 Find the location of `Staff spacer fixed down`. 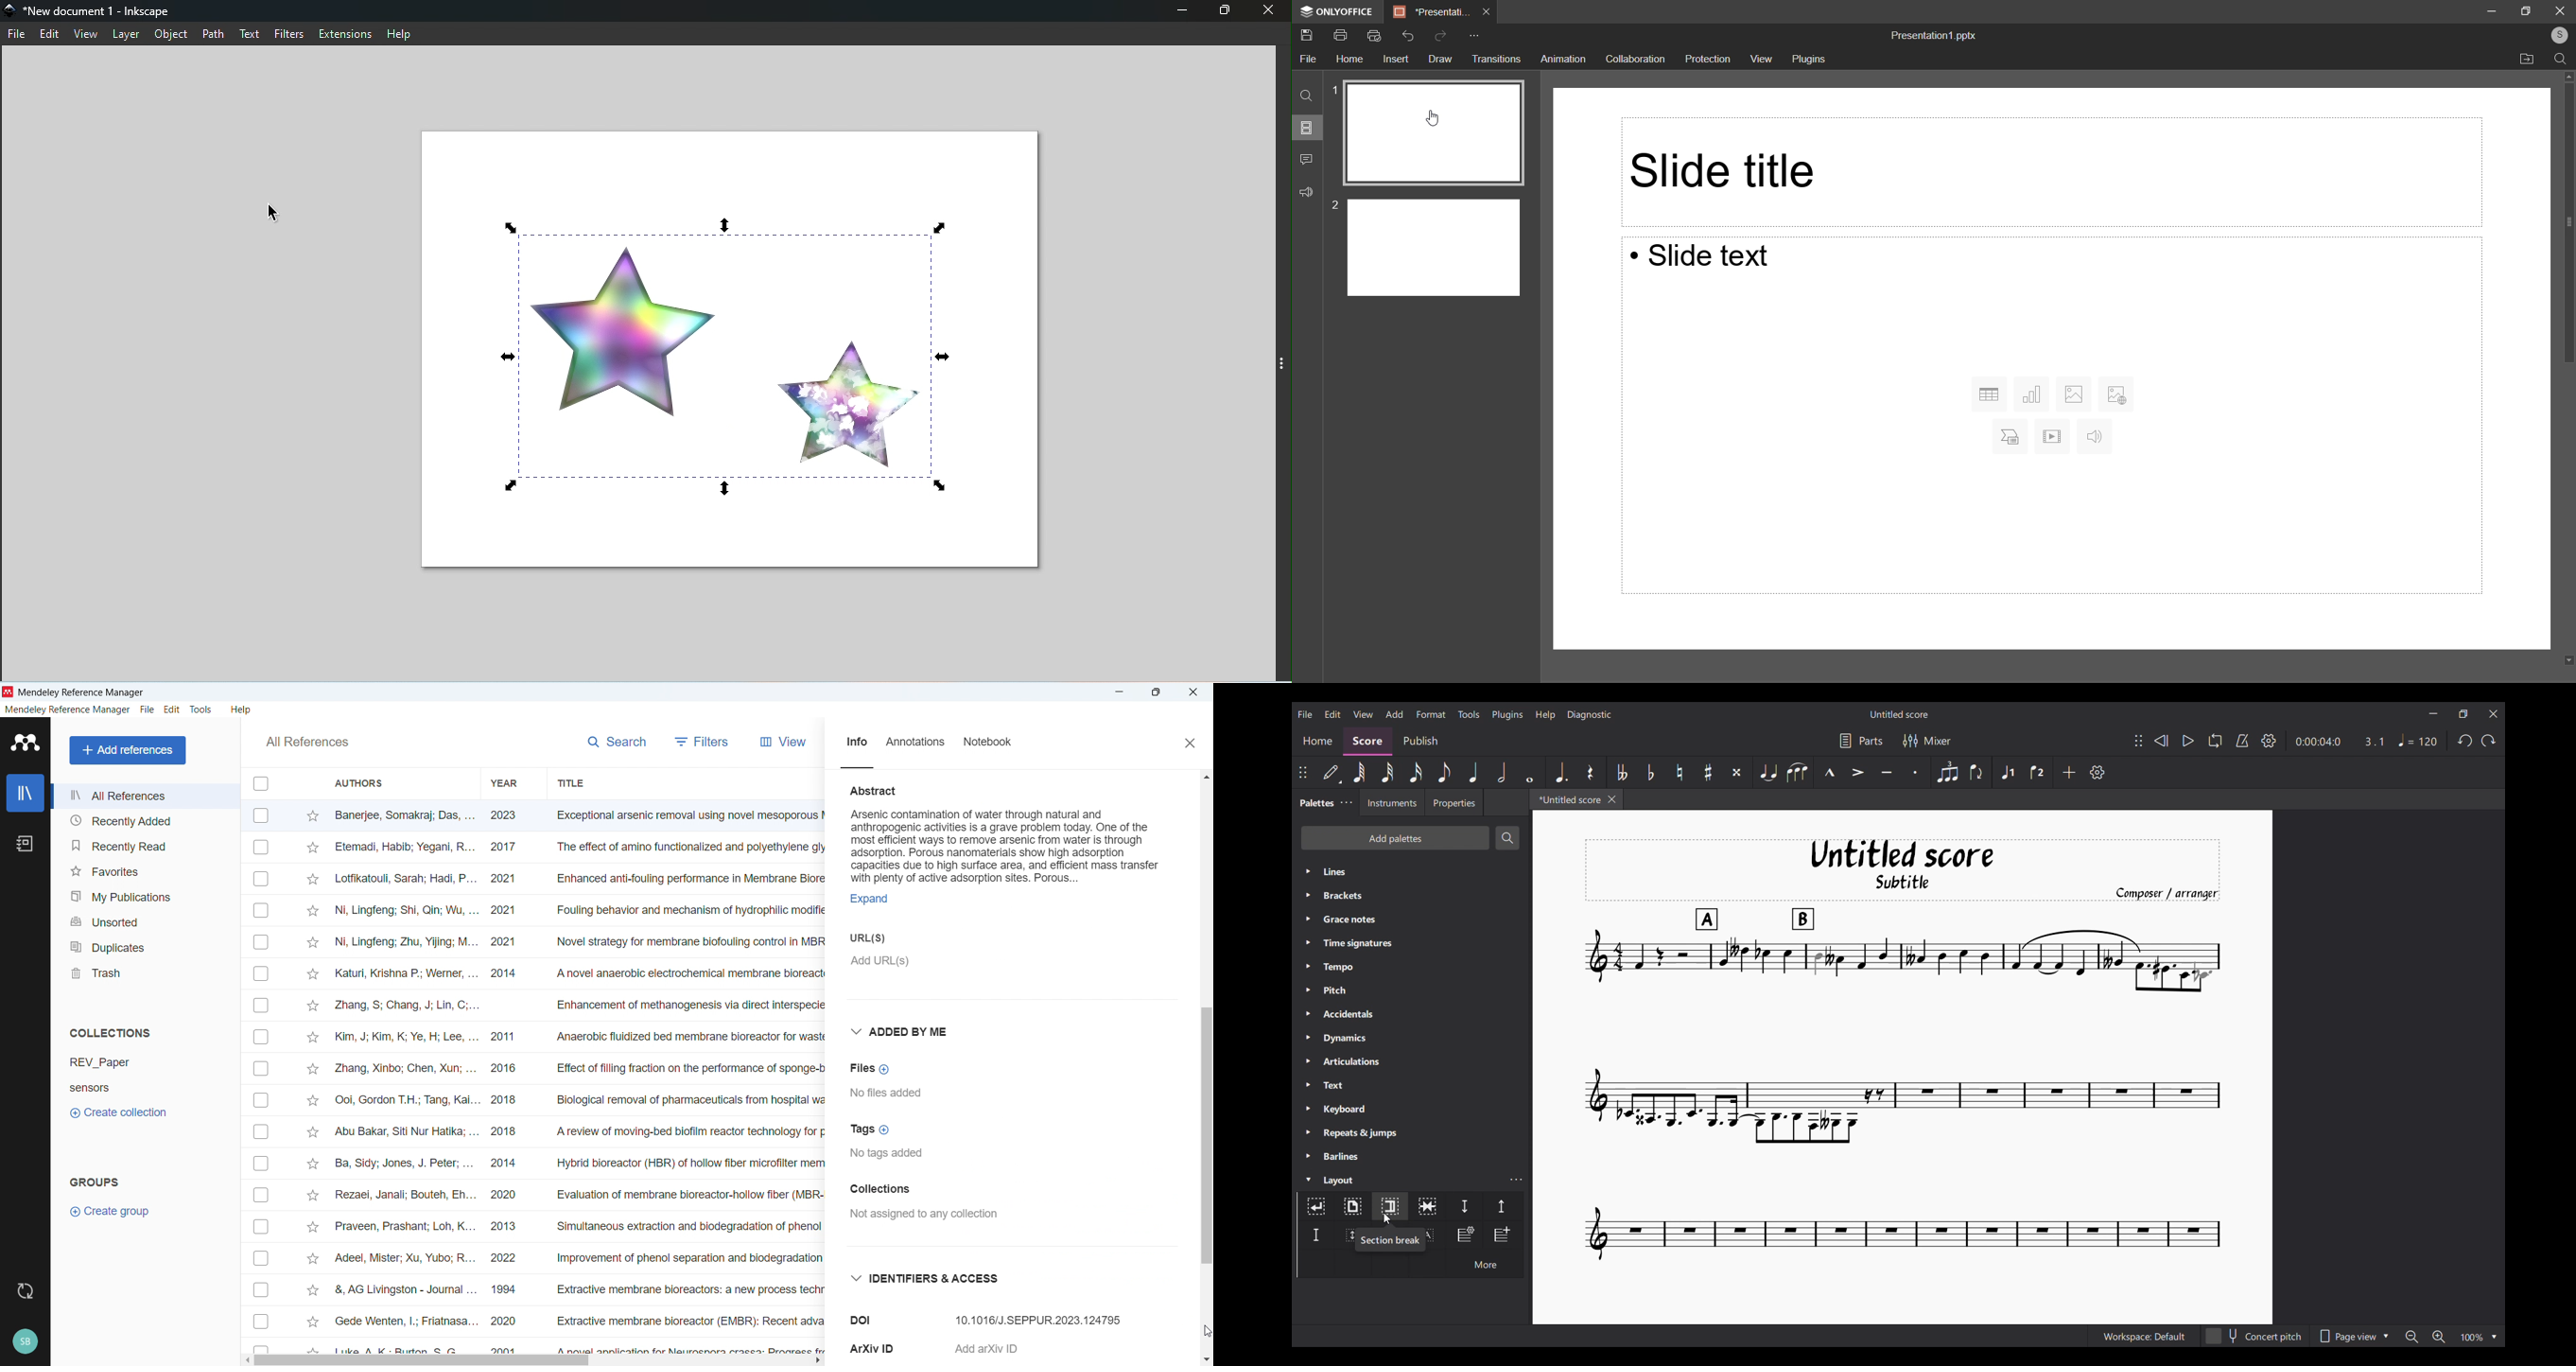

Staff spacer fixed down is located at coordinates (1316, 1235).